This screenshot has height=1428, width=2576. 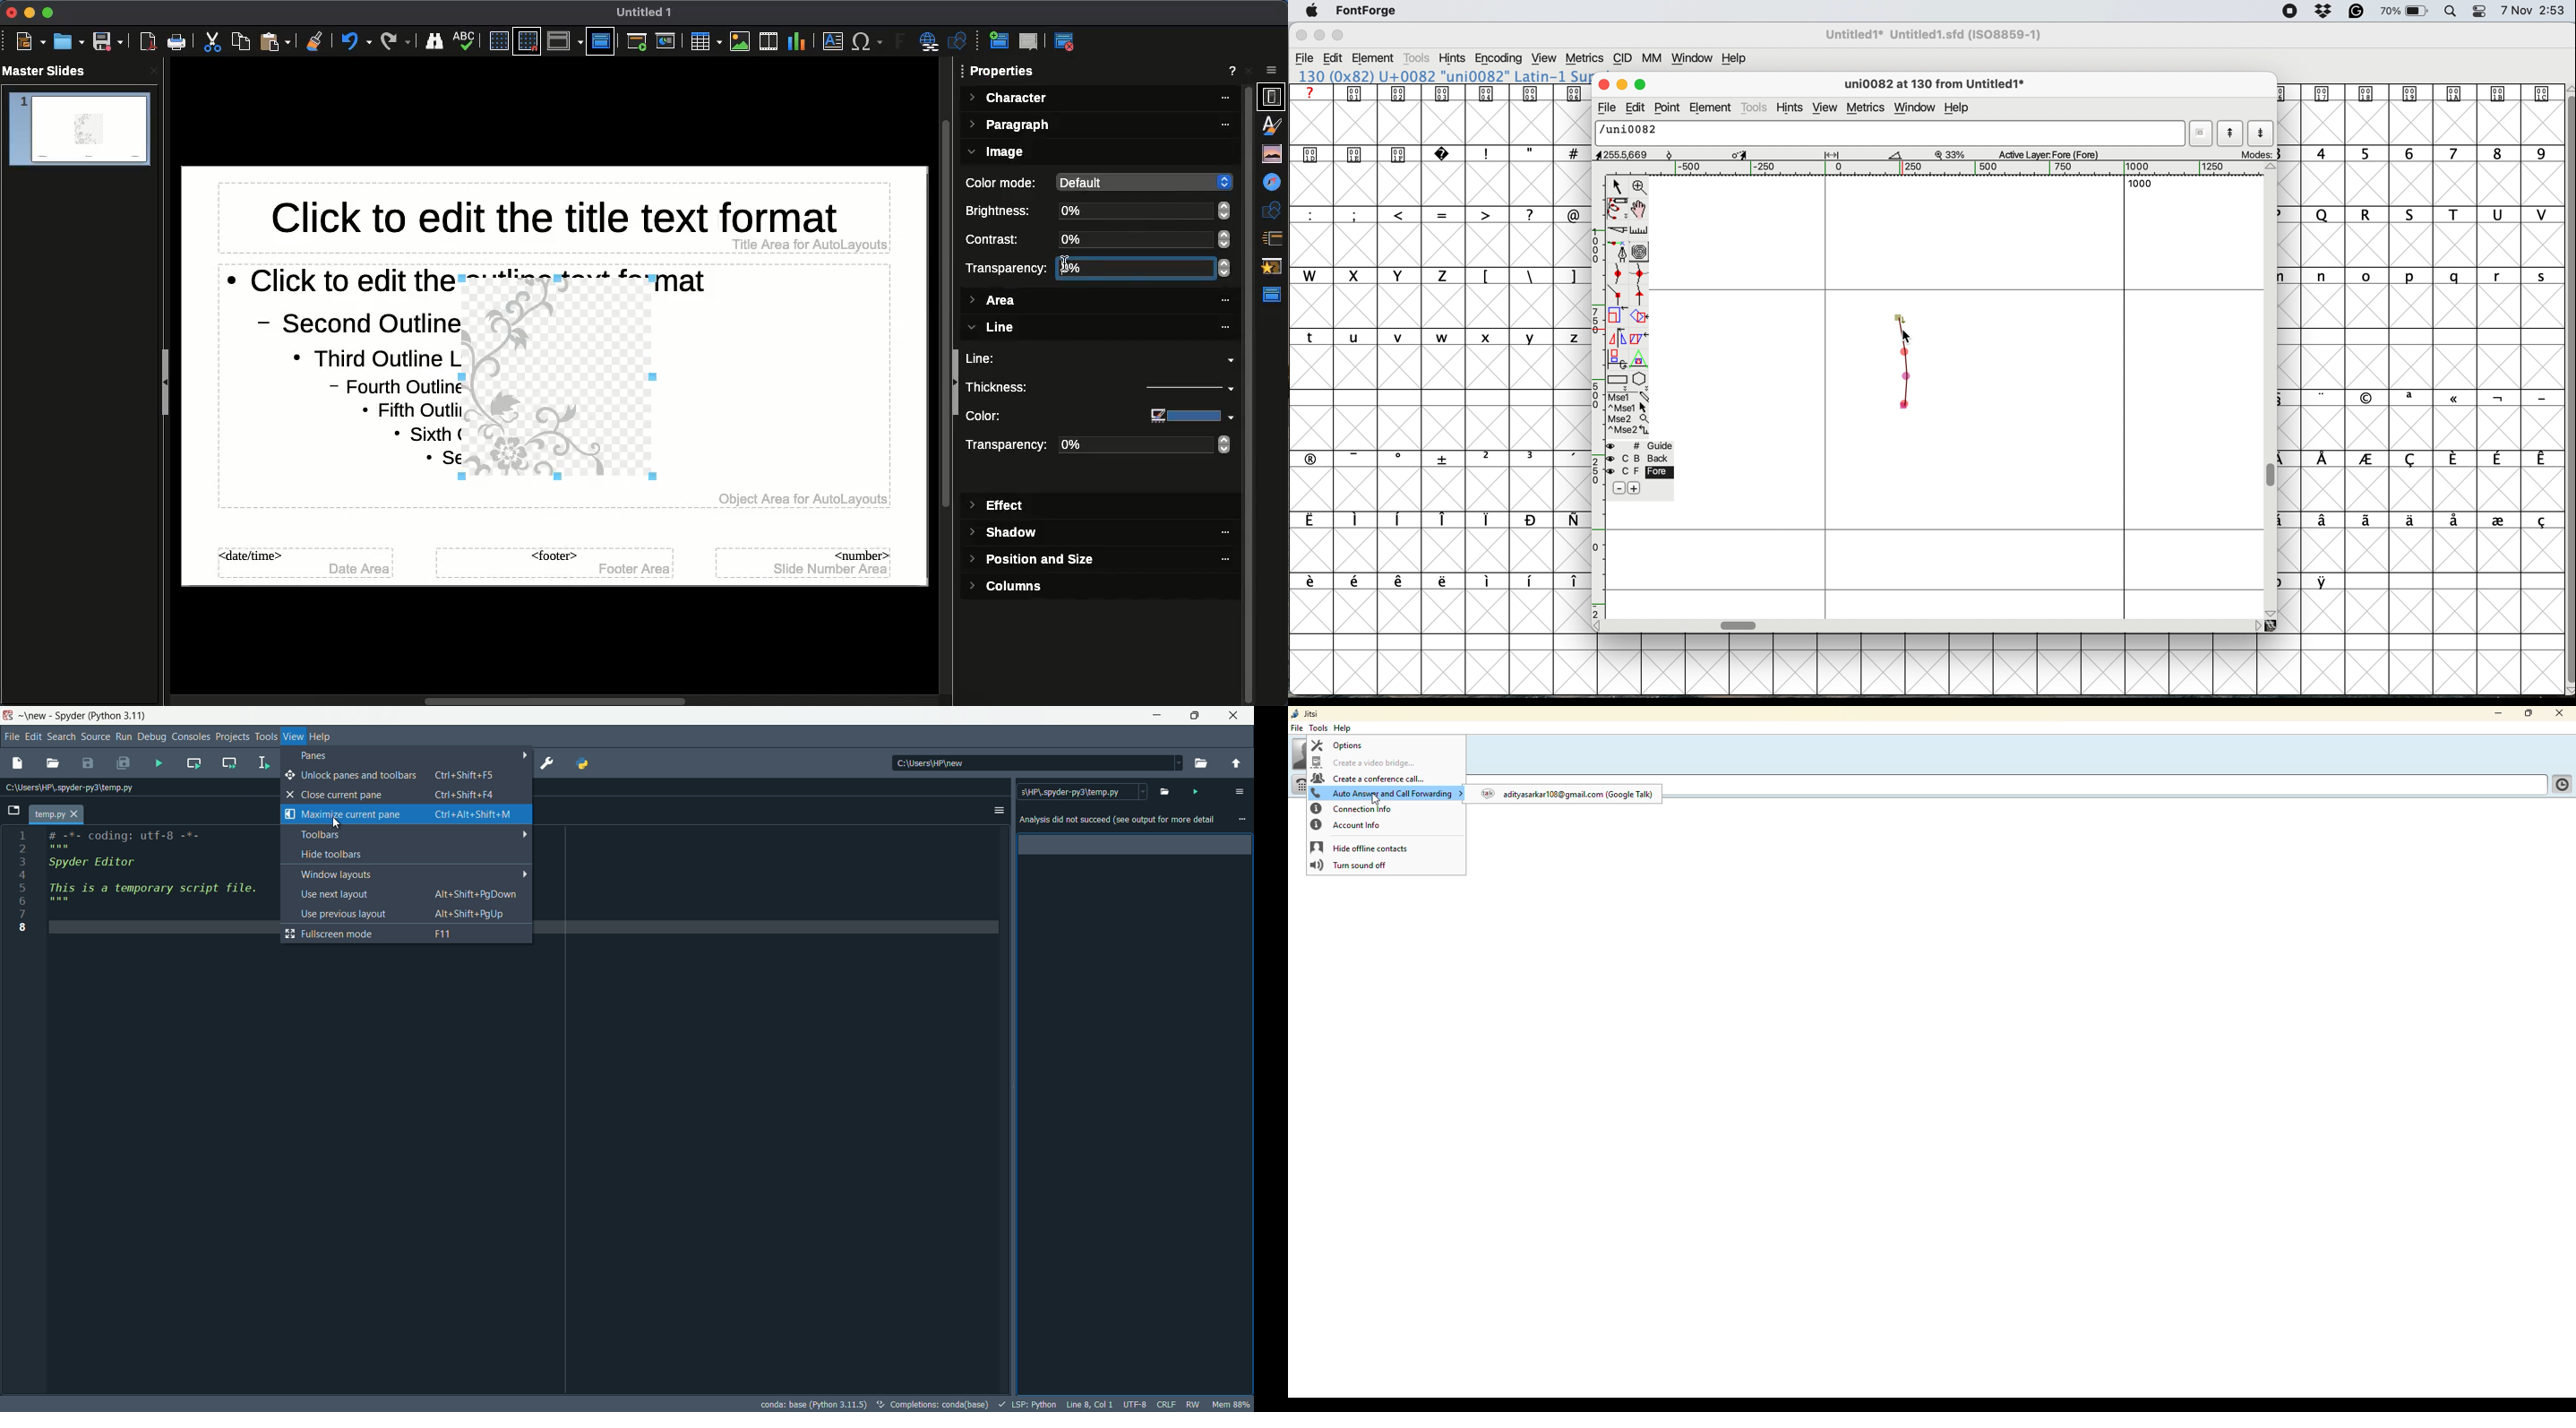 What do you see at coordinates (583, 764) in the screenshot?
I see `python path manager` at bounding box center [583, 764].